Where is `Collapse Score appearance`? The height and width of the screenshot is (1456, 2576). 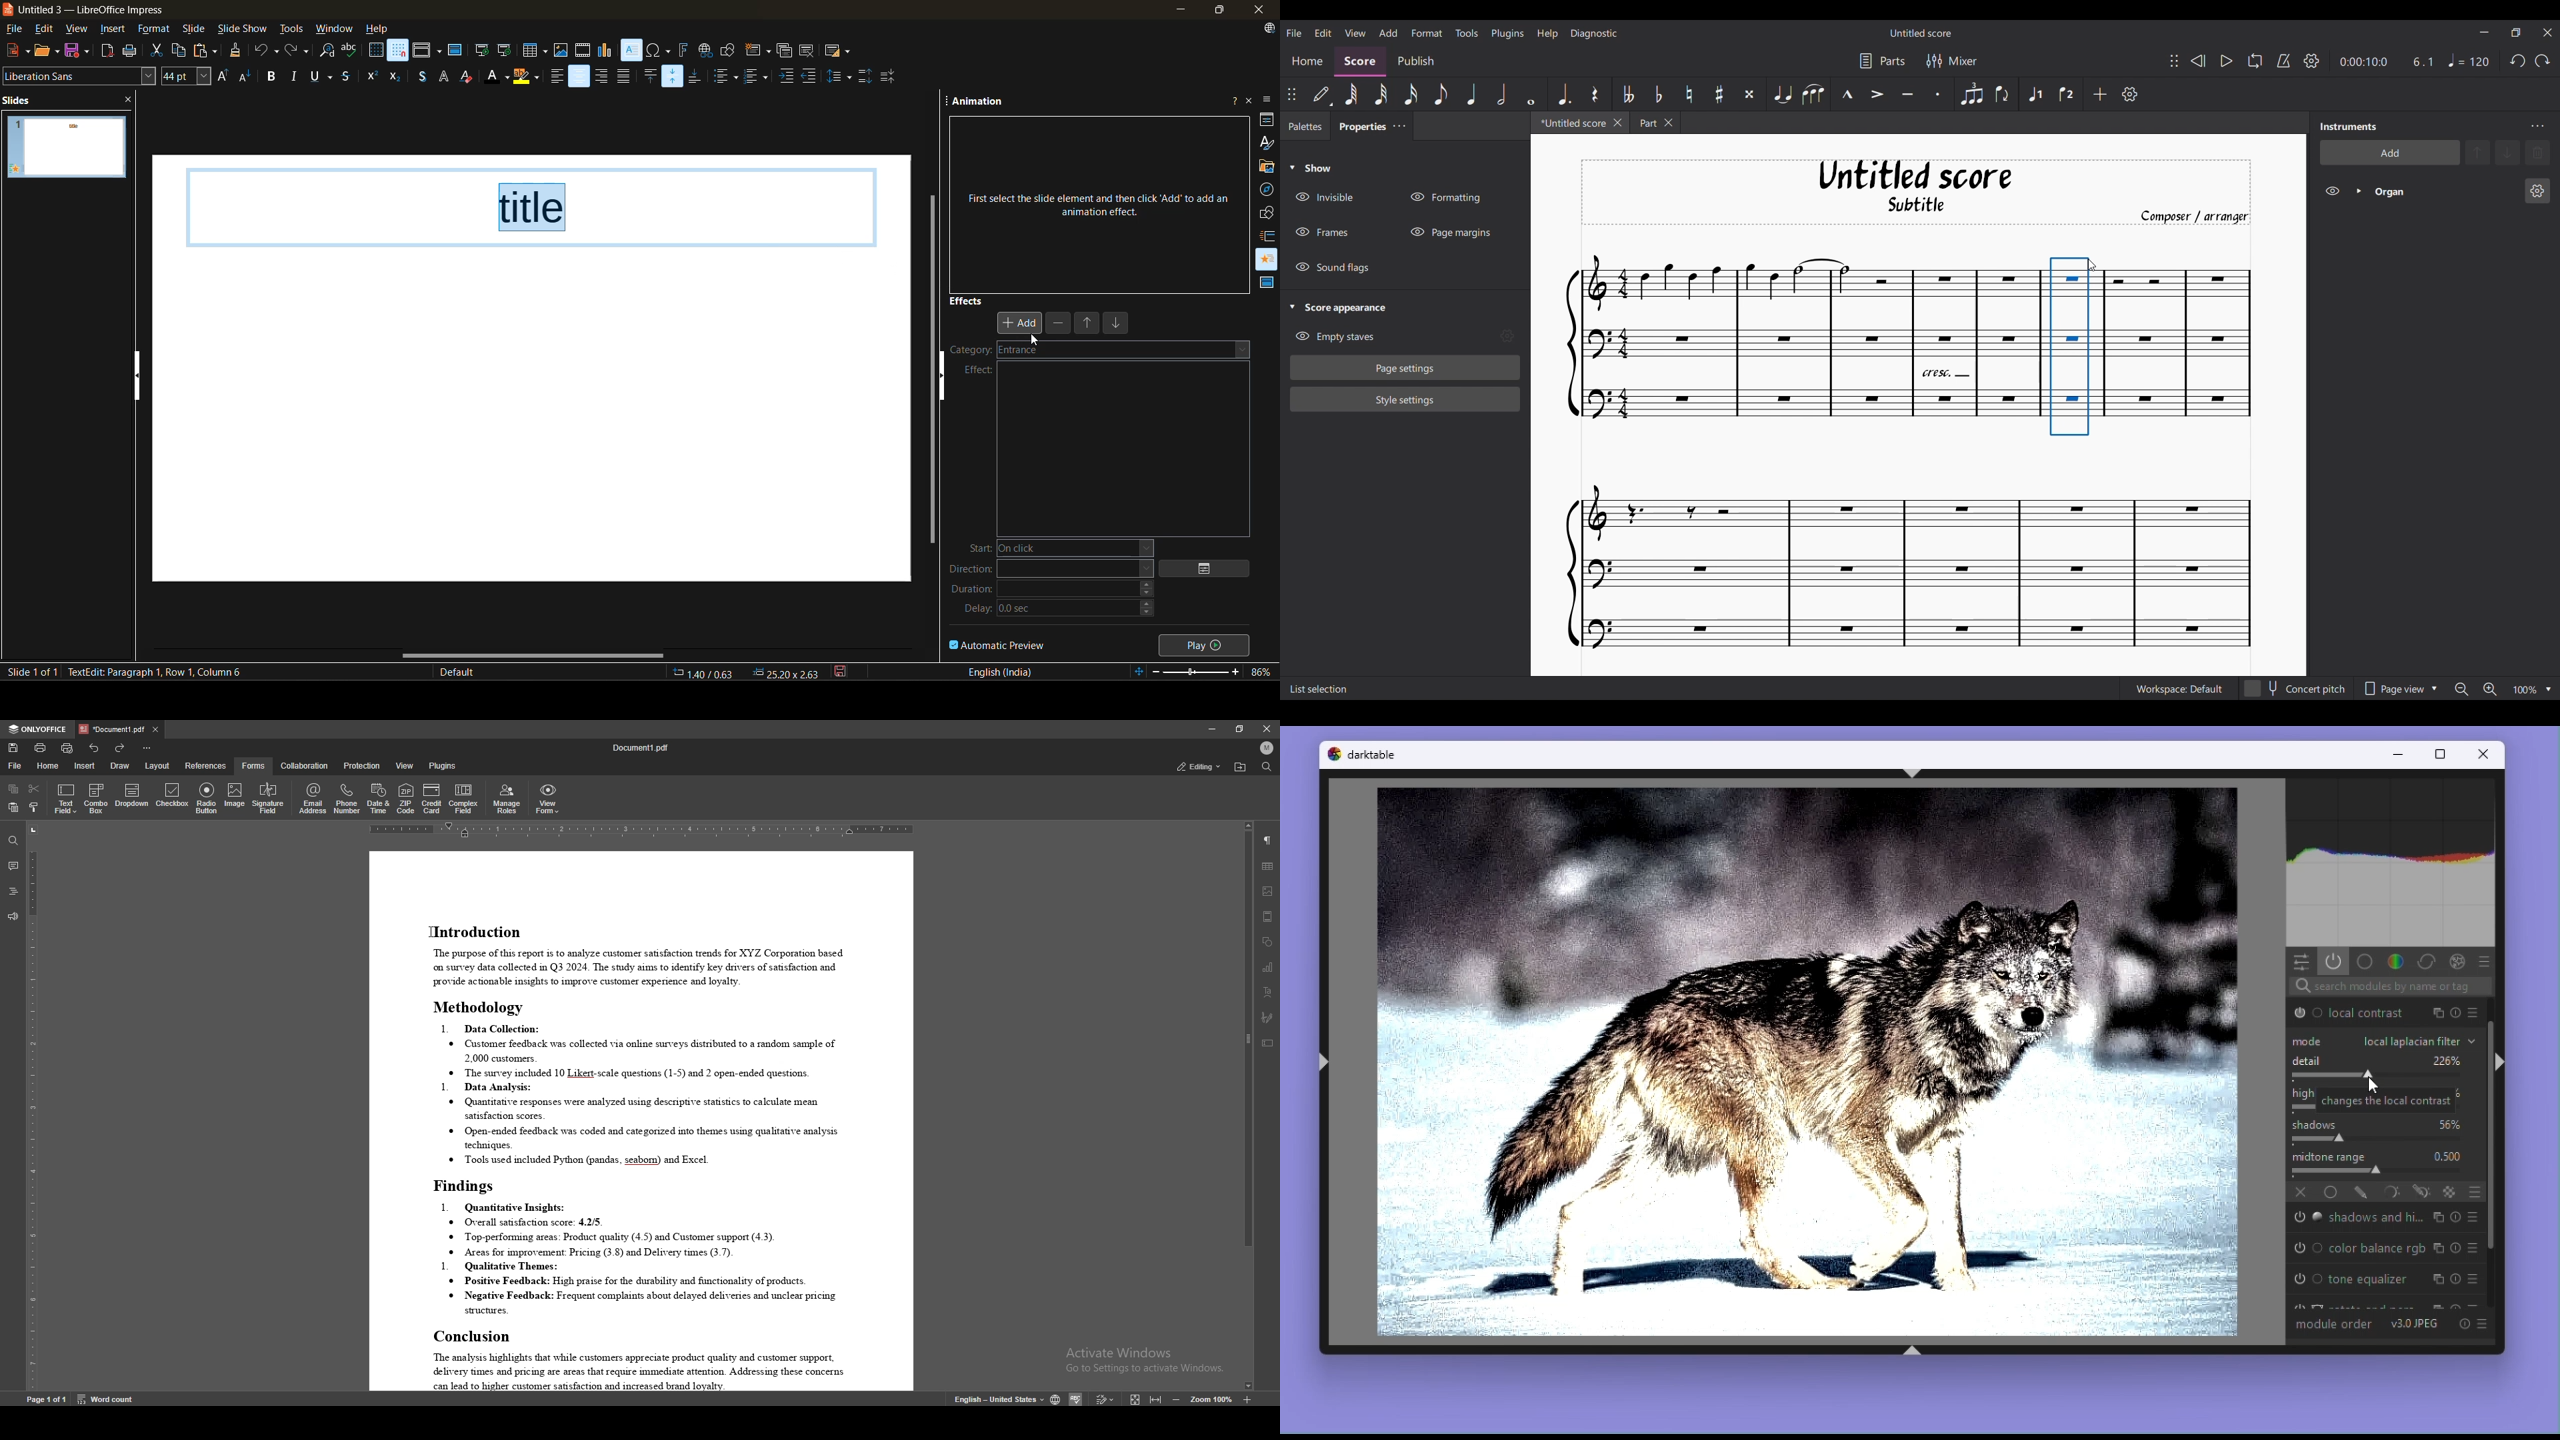 Collapse Score appearance is located at coordinates (1339, 309).